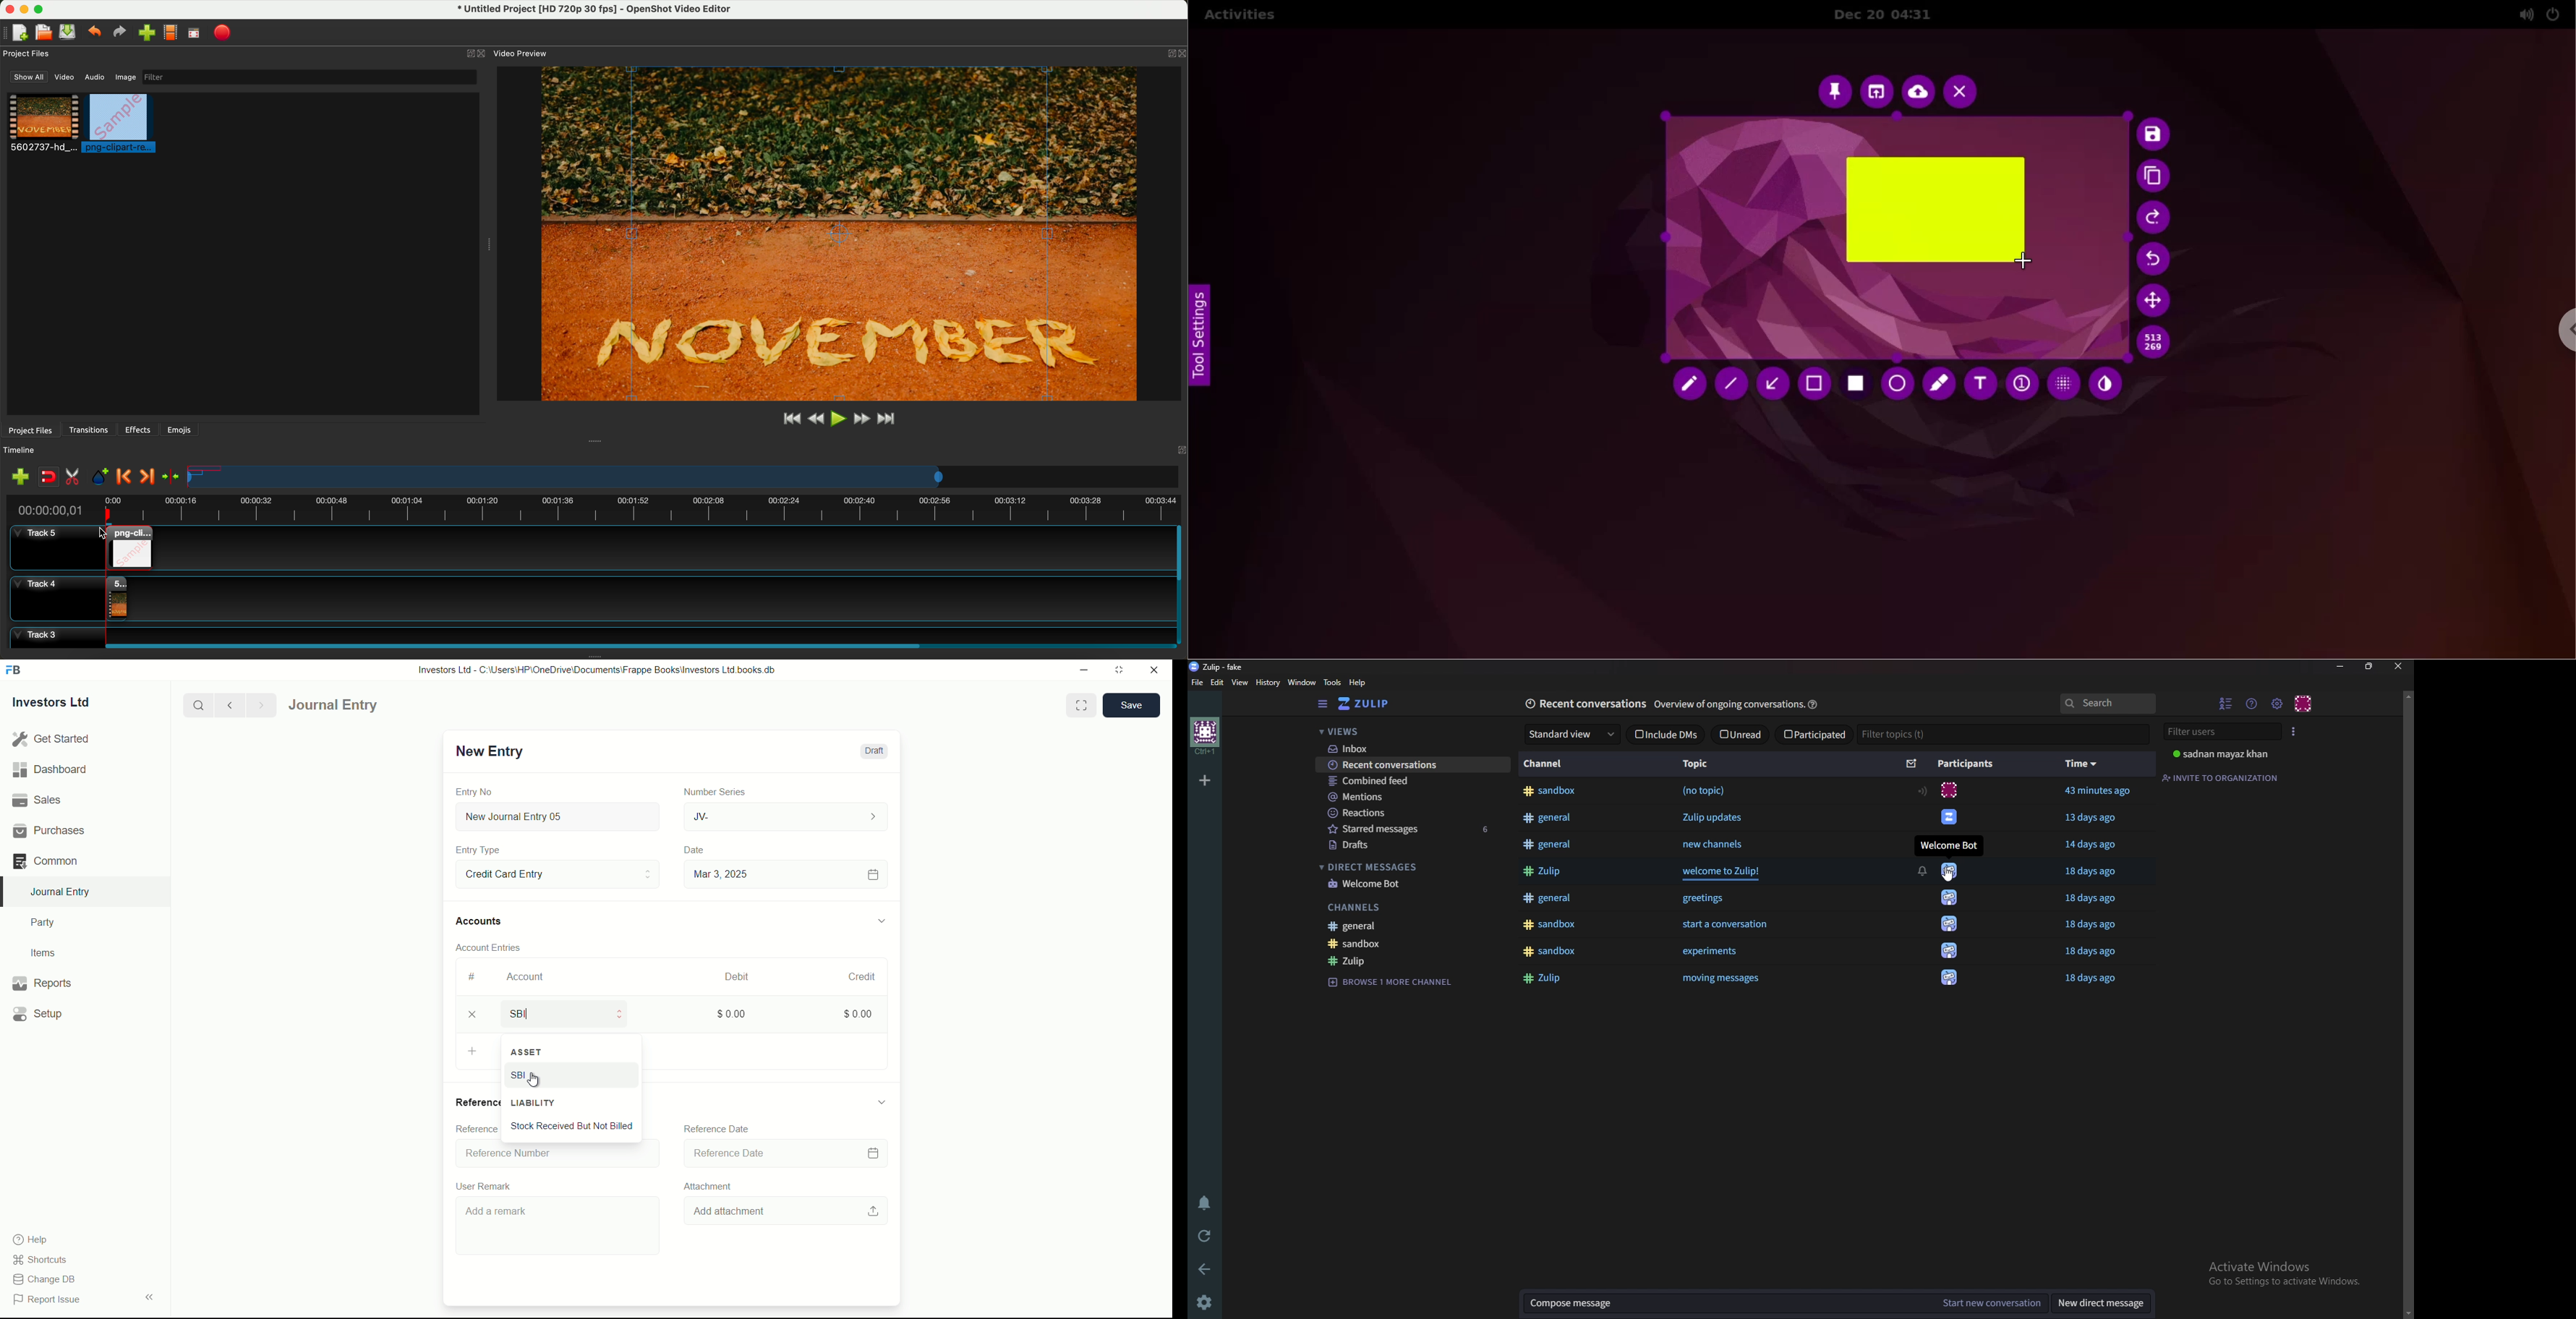 The height and width of the screenshot is (1344, 2576). What do you see at coordinates (729, 1013) in the screenshot?
I see `$0.00` at bounding box center [729, 1013].